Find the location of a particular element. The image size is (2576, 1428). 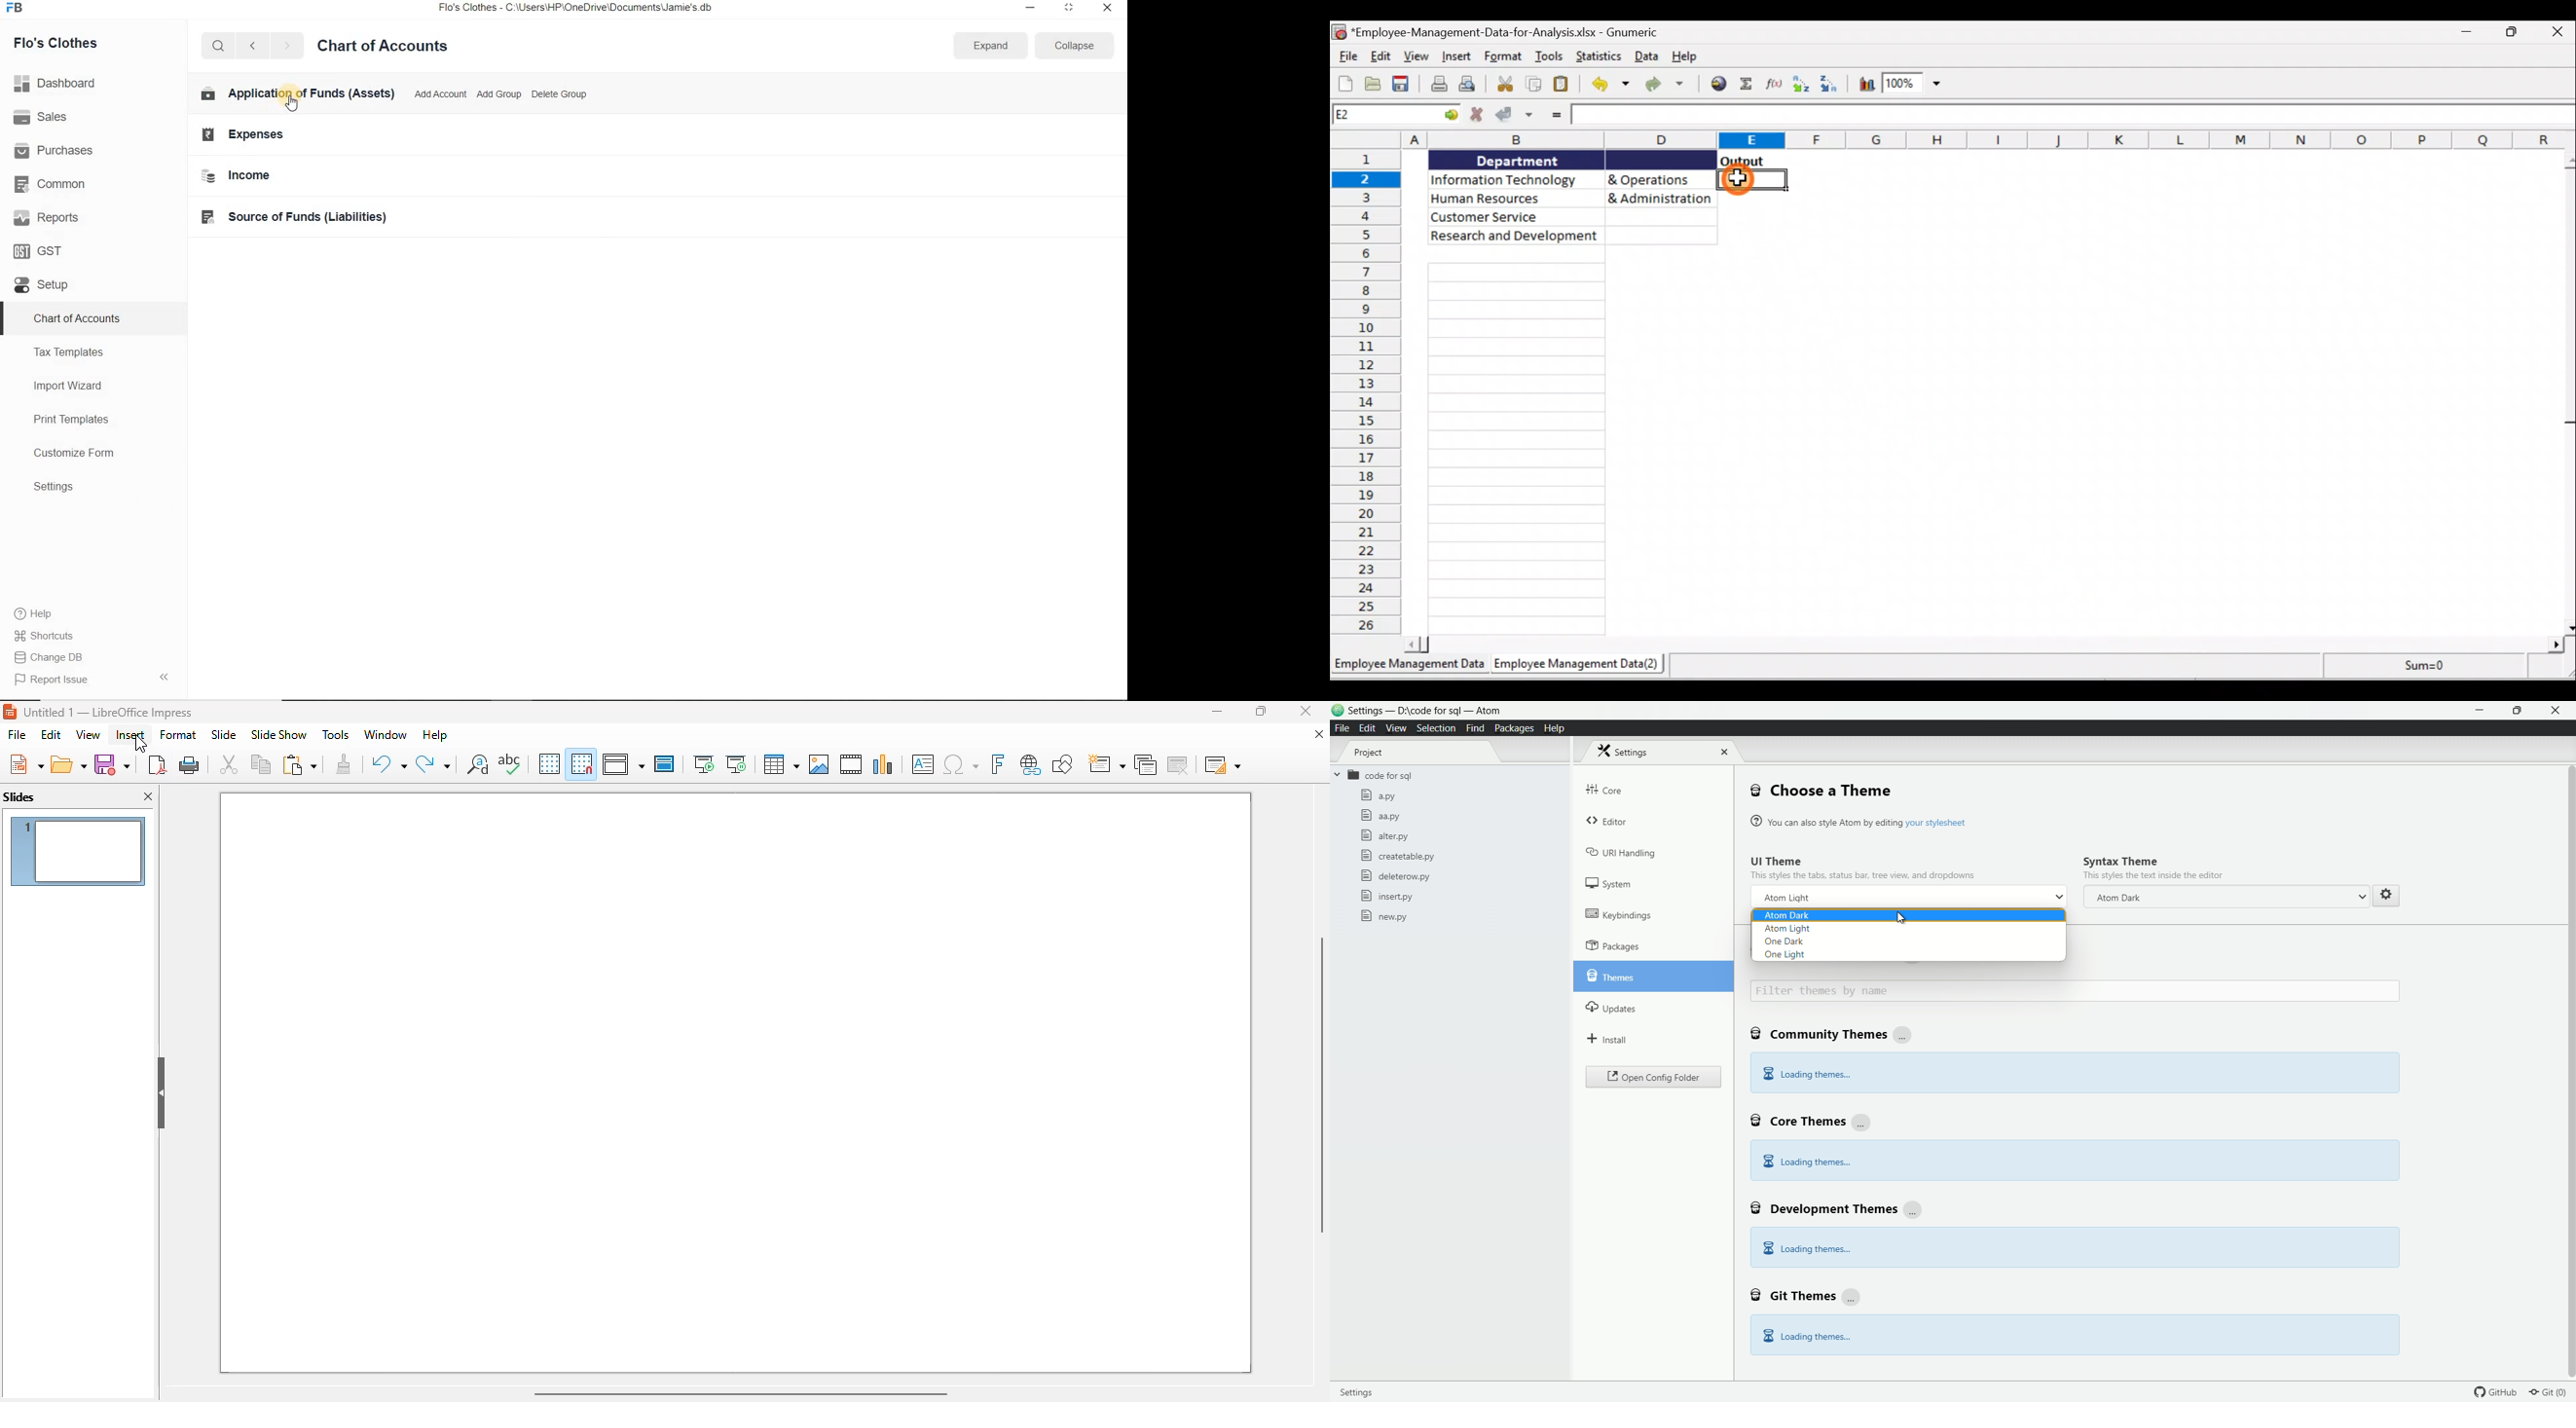

cursor is located at coordinates (297, 103).